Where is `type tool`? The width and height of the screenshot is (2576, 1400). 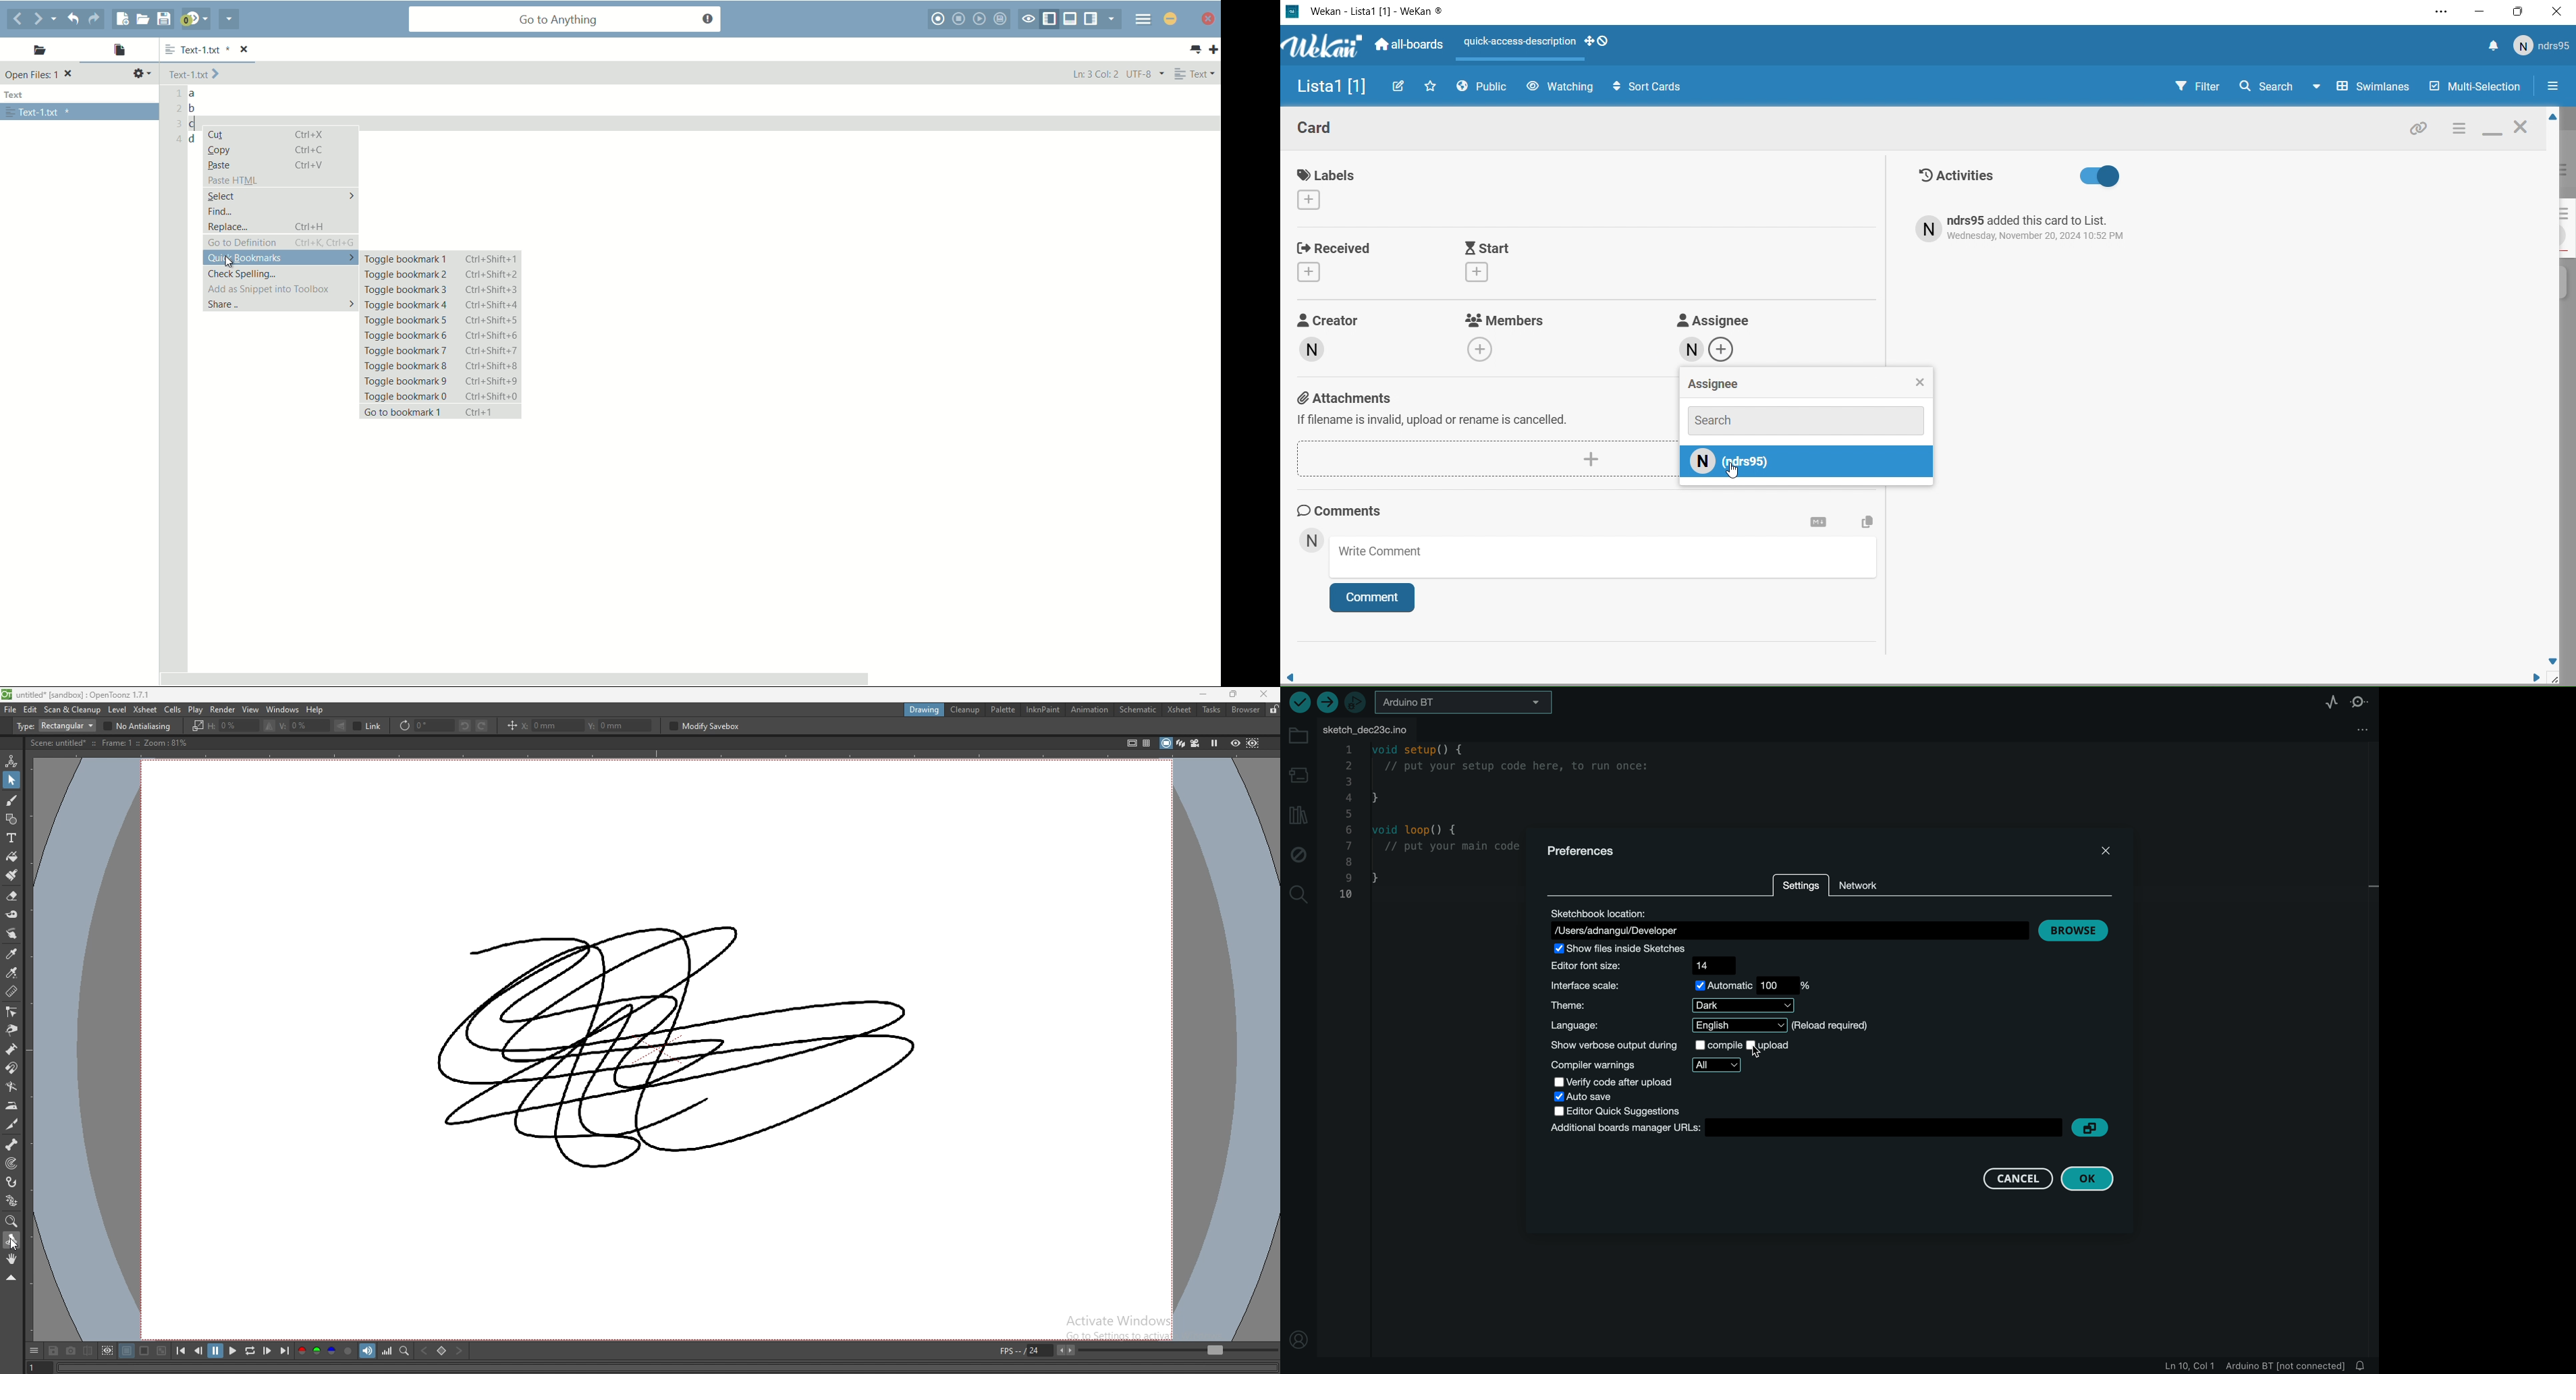
type tool is located at coordinates (11, 837).